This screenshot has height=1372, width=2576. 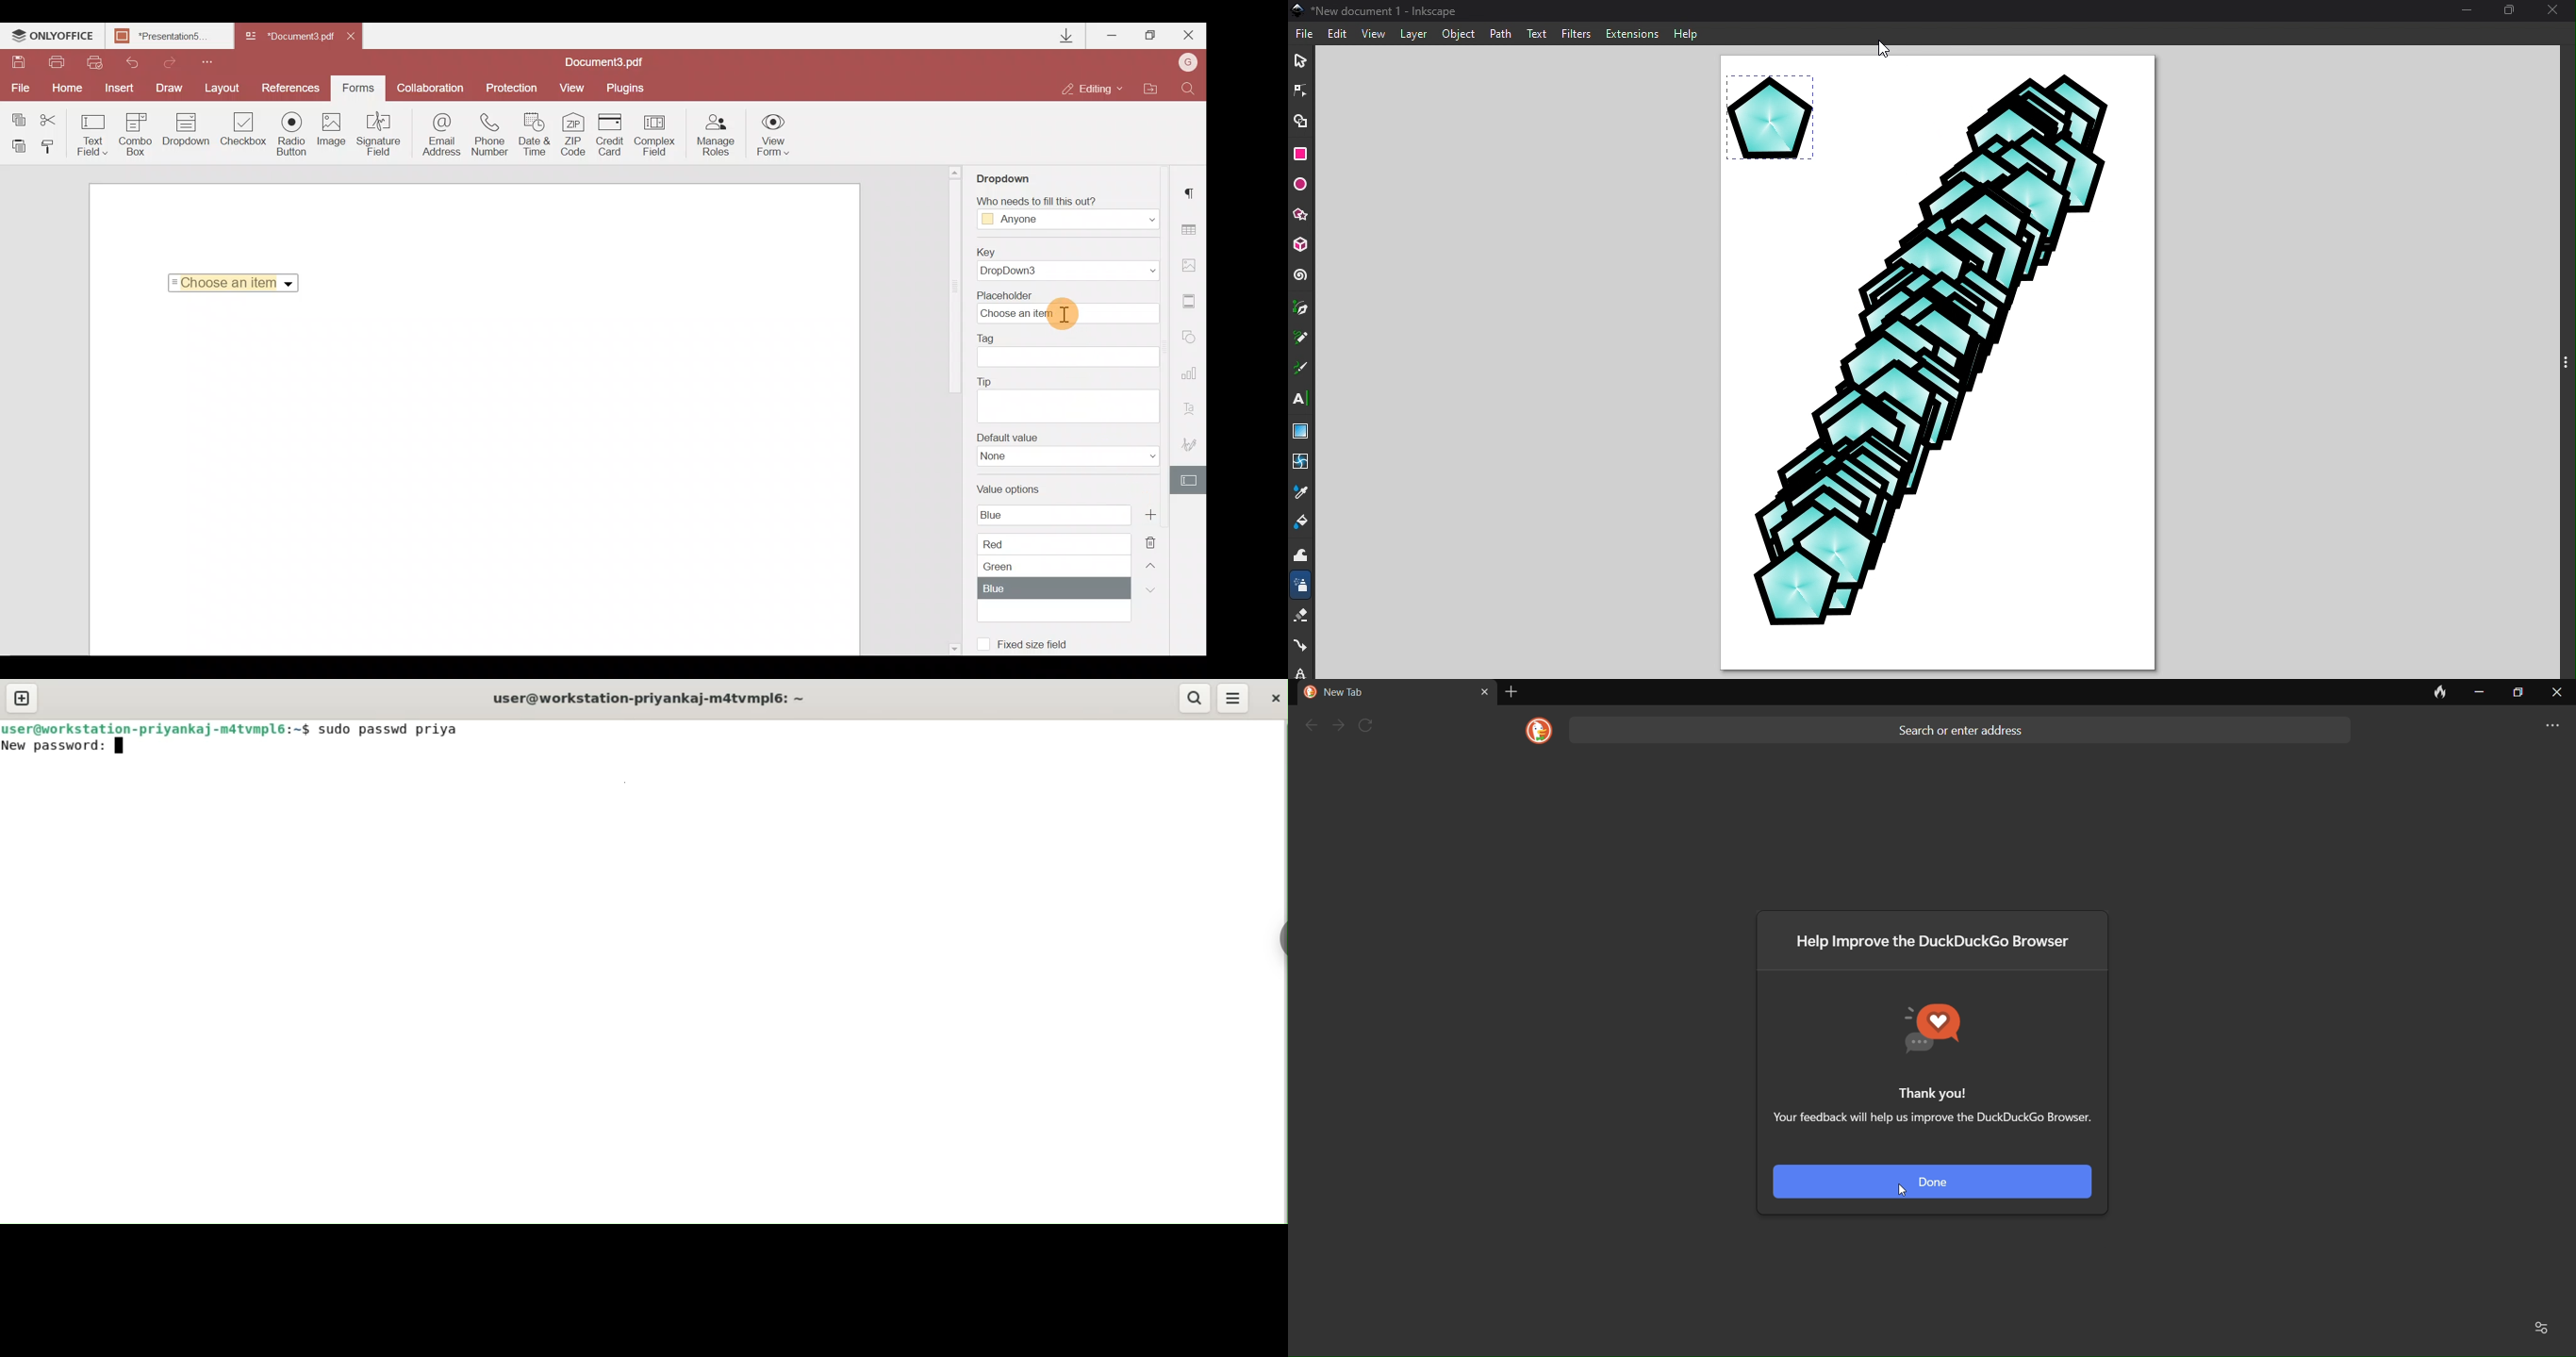 What do you see at coordinates (1304, 428) in the screenshot?
I see `Gradient tool` at bounding box center [1304, 428].